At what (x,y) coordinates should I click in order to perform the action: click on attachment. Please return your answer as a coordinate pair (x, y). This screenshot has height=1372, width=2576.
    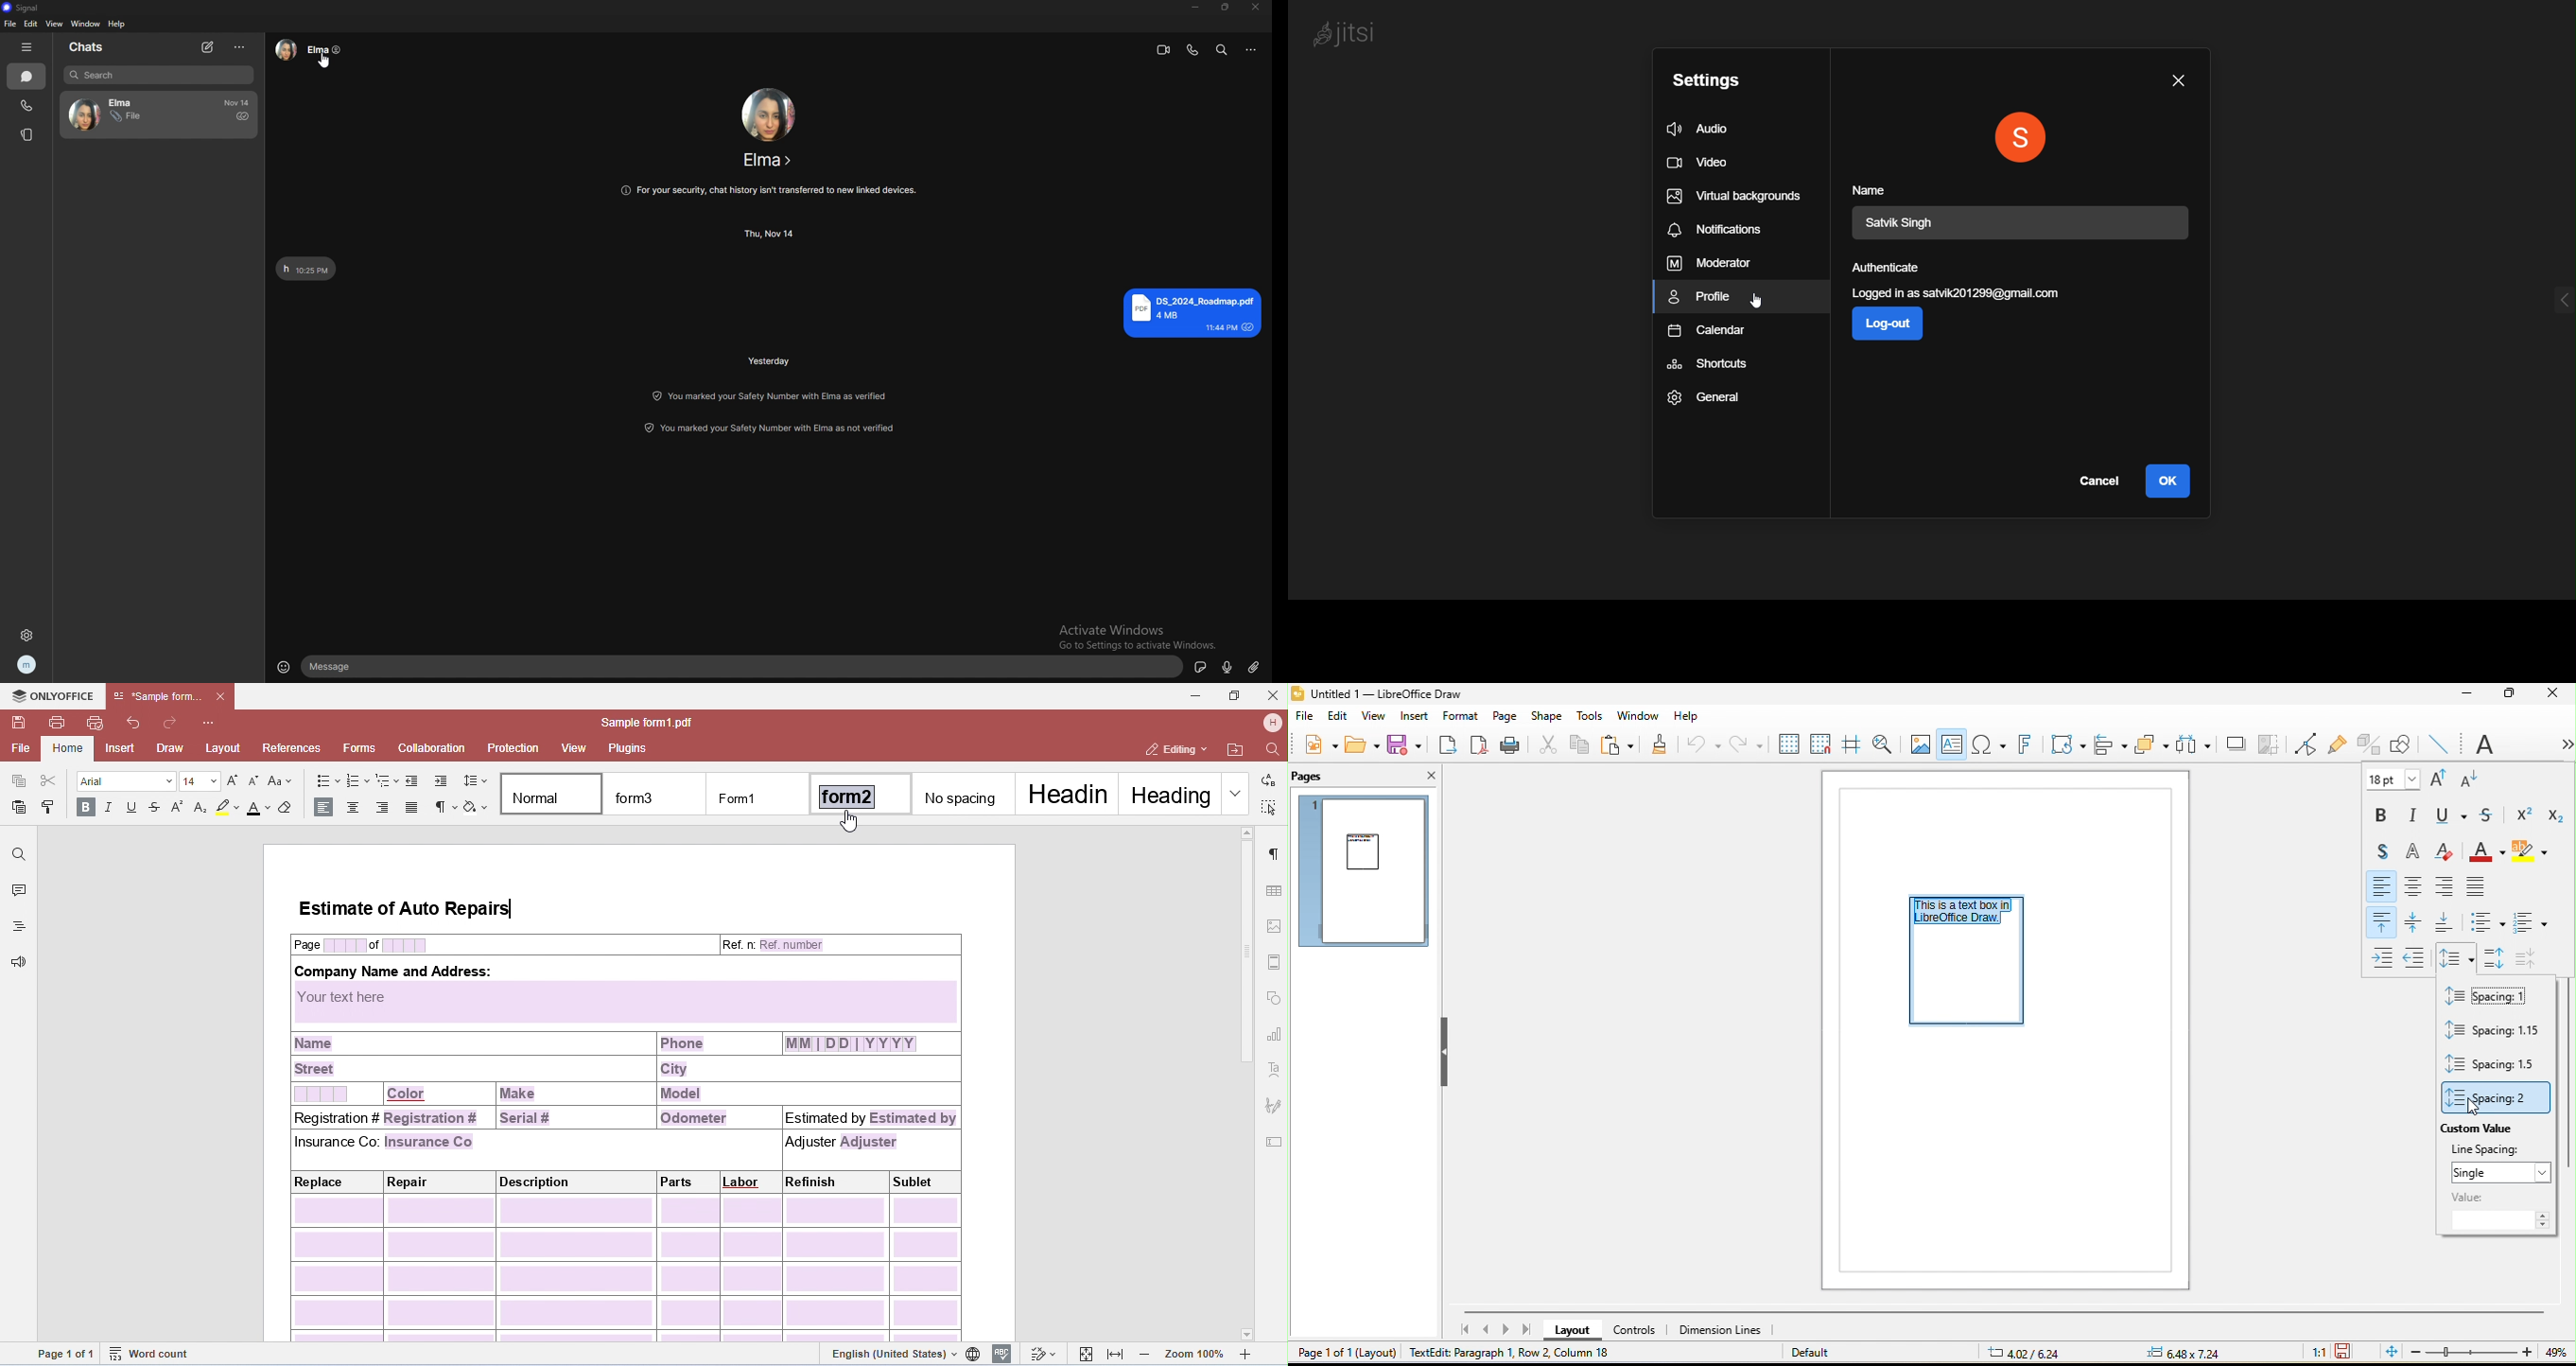
    Looking at the image, I should click on (1256, 666).